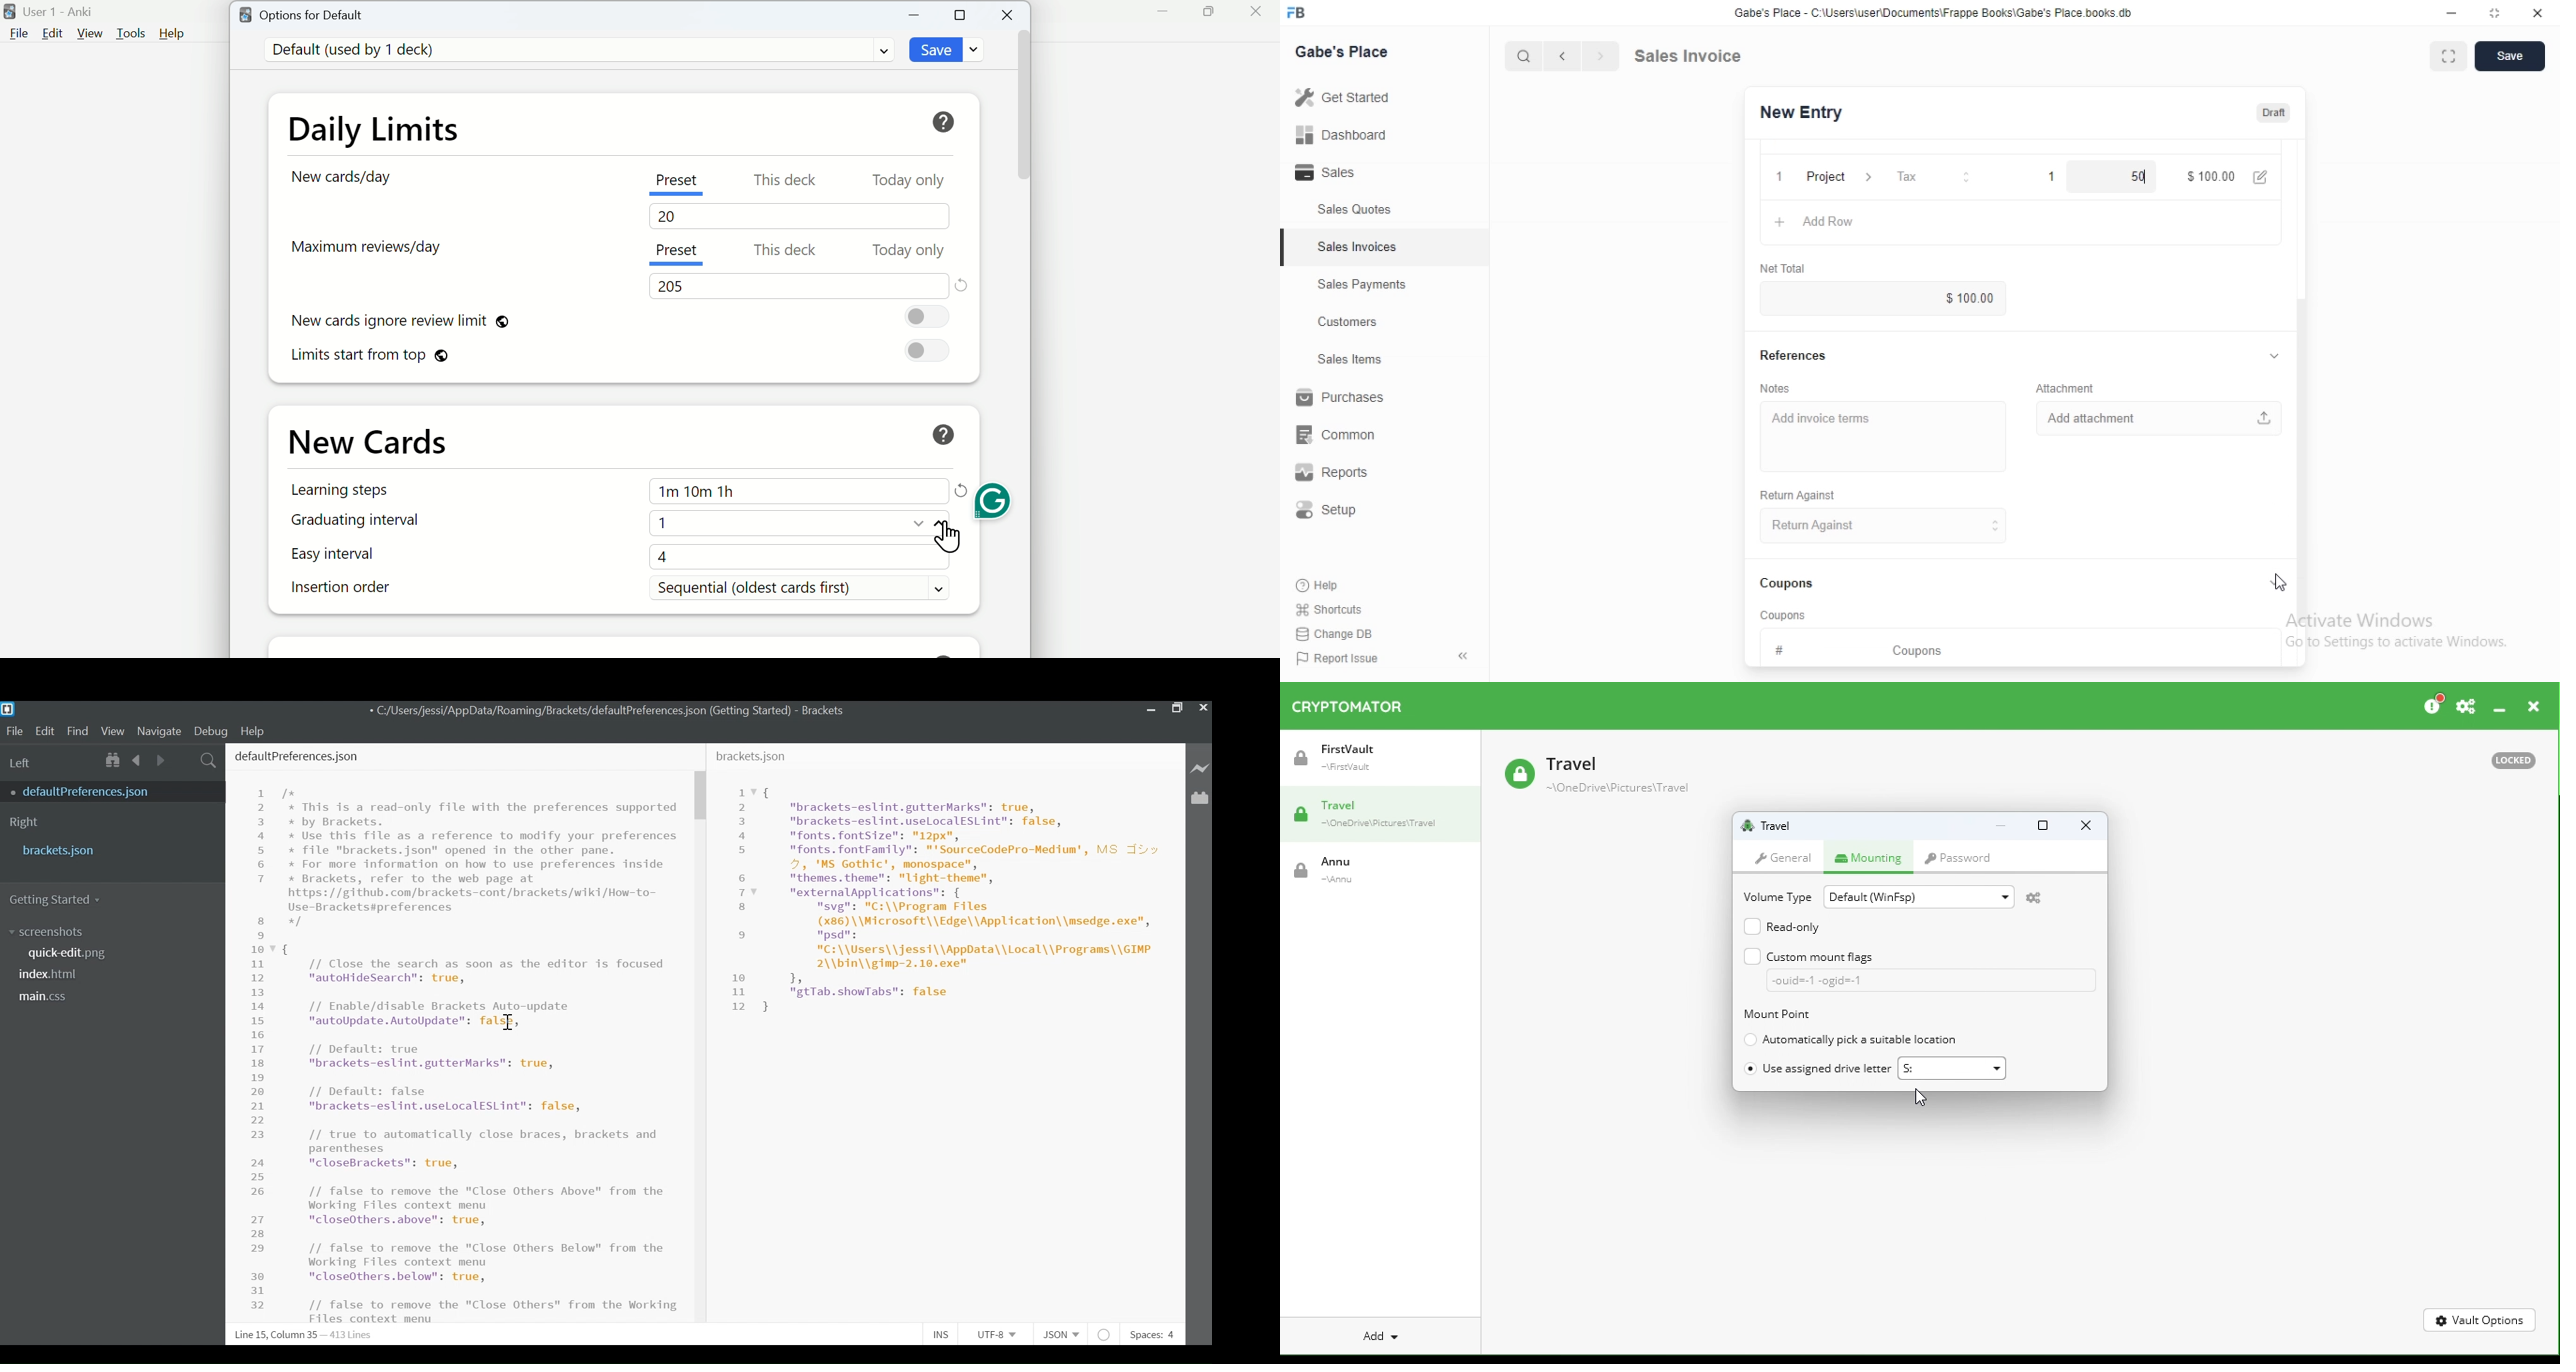  I want to click on Dropdown, so click(876, 52).